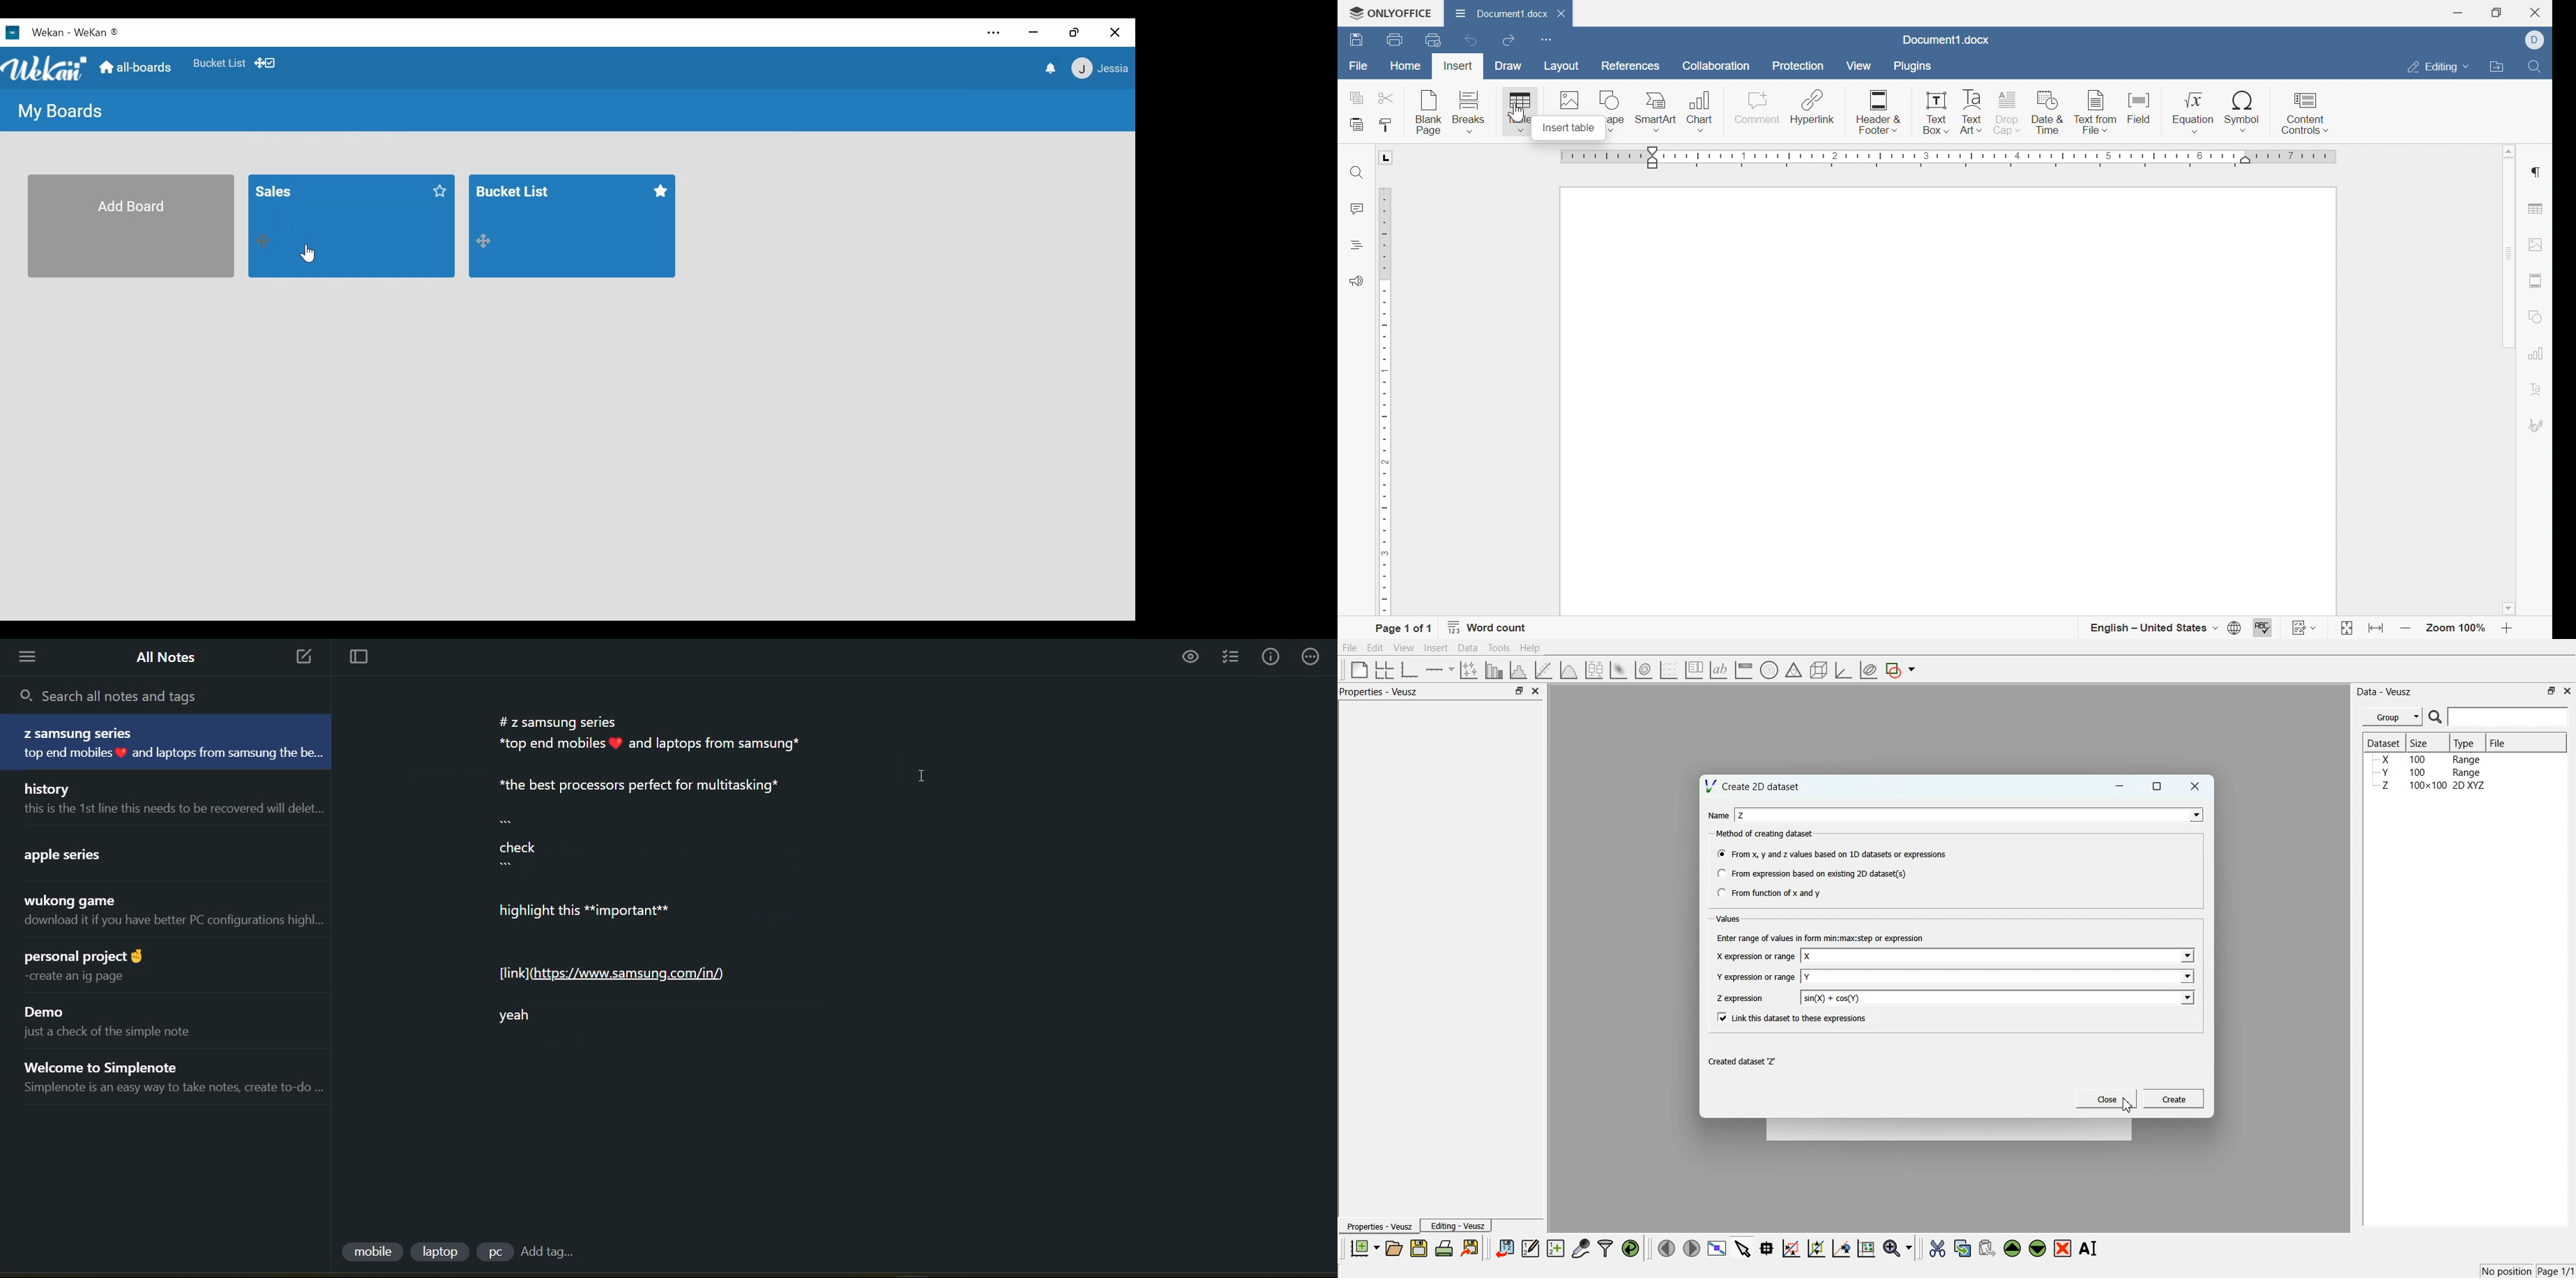 The width and height of the screenshot is (2576, 1288). Describe the element at coordinates (155, 852) in the screenshot. I see `note title and preview` at that location.